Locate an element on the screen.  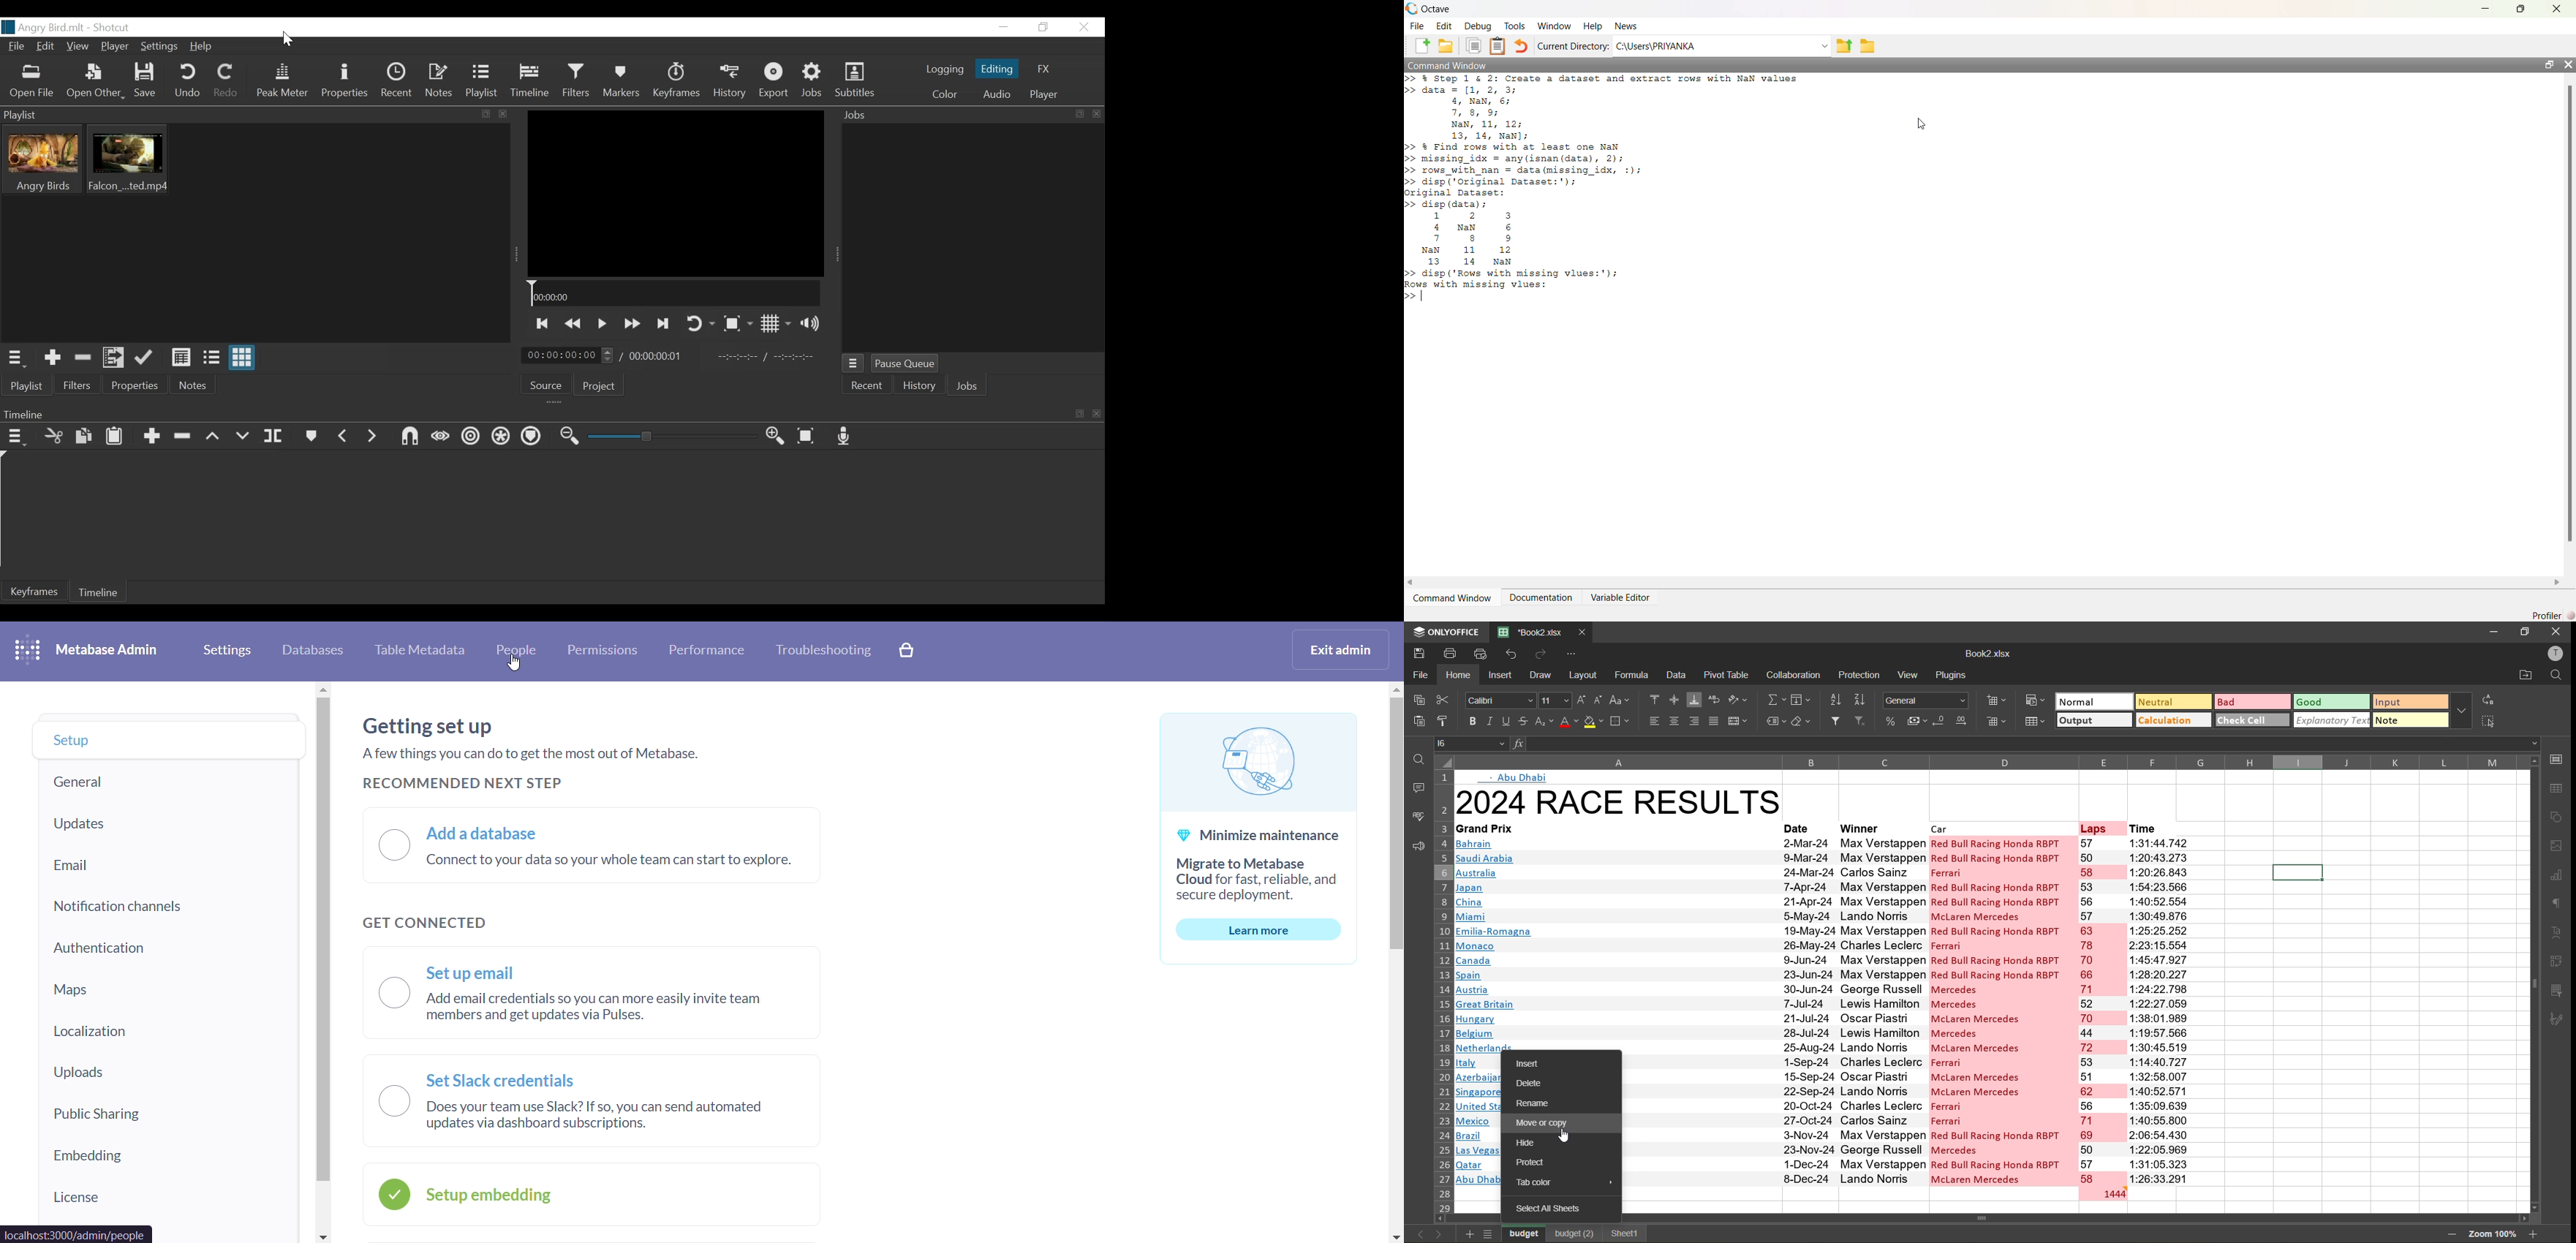
View is located at coordinates (78, 48).